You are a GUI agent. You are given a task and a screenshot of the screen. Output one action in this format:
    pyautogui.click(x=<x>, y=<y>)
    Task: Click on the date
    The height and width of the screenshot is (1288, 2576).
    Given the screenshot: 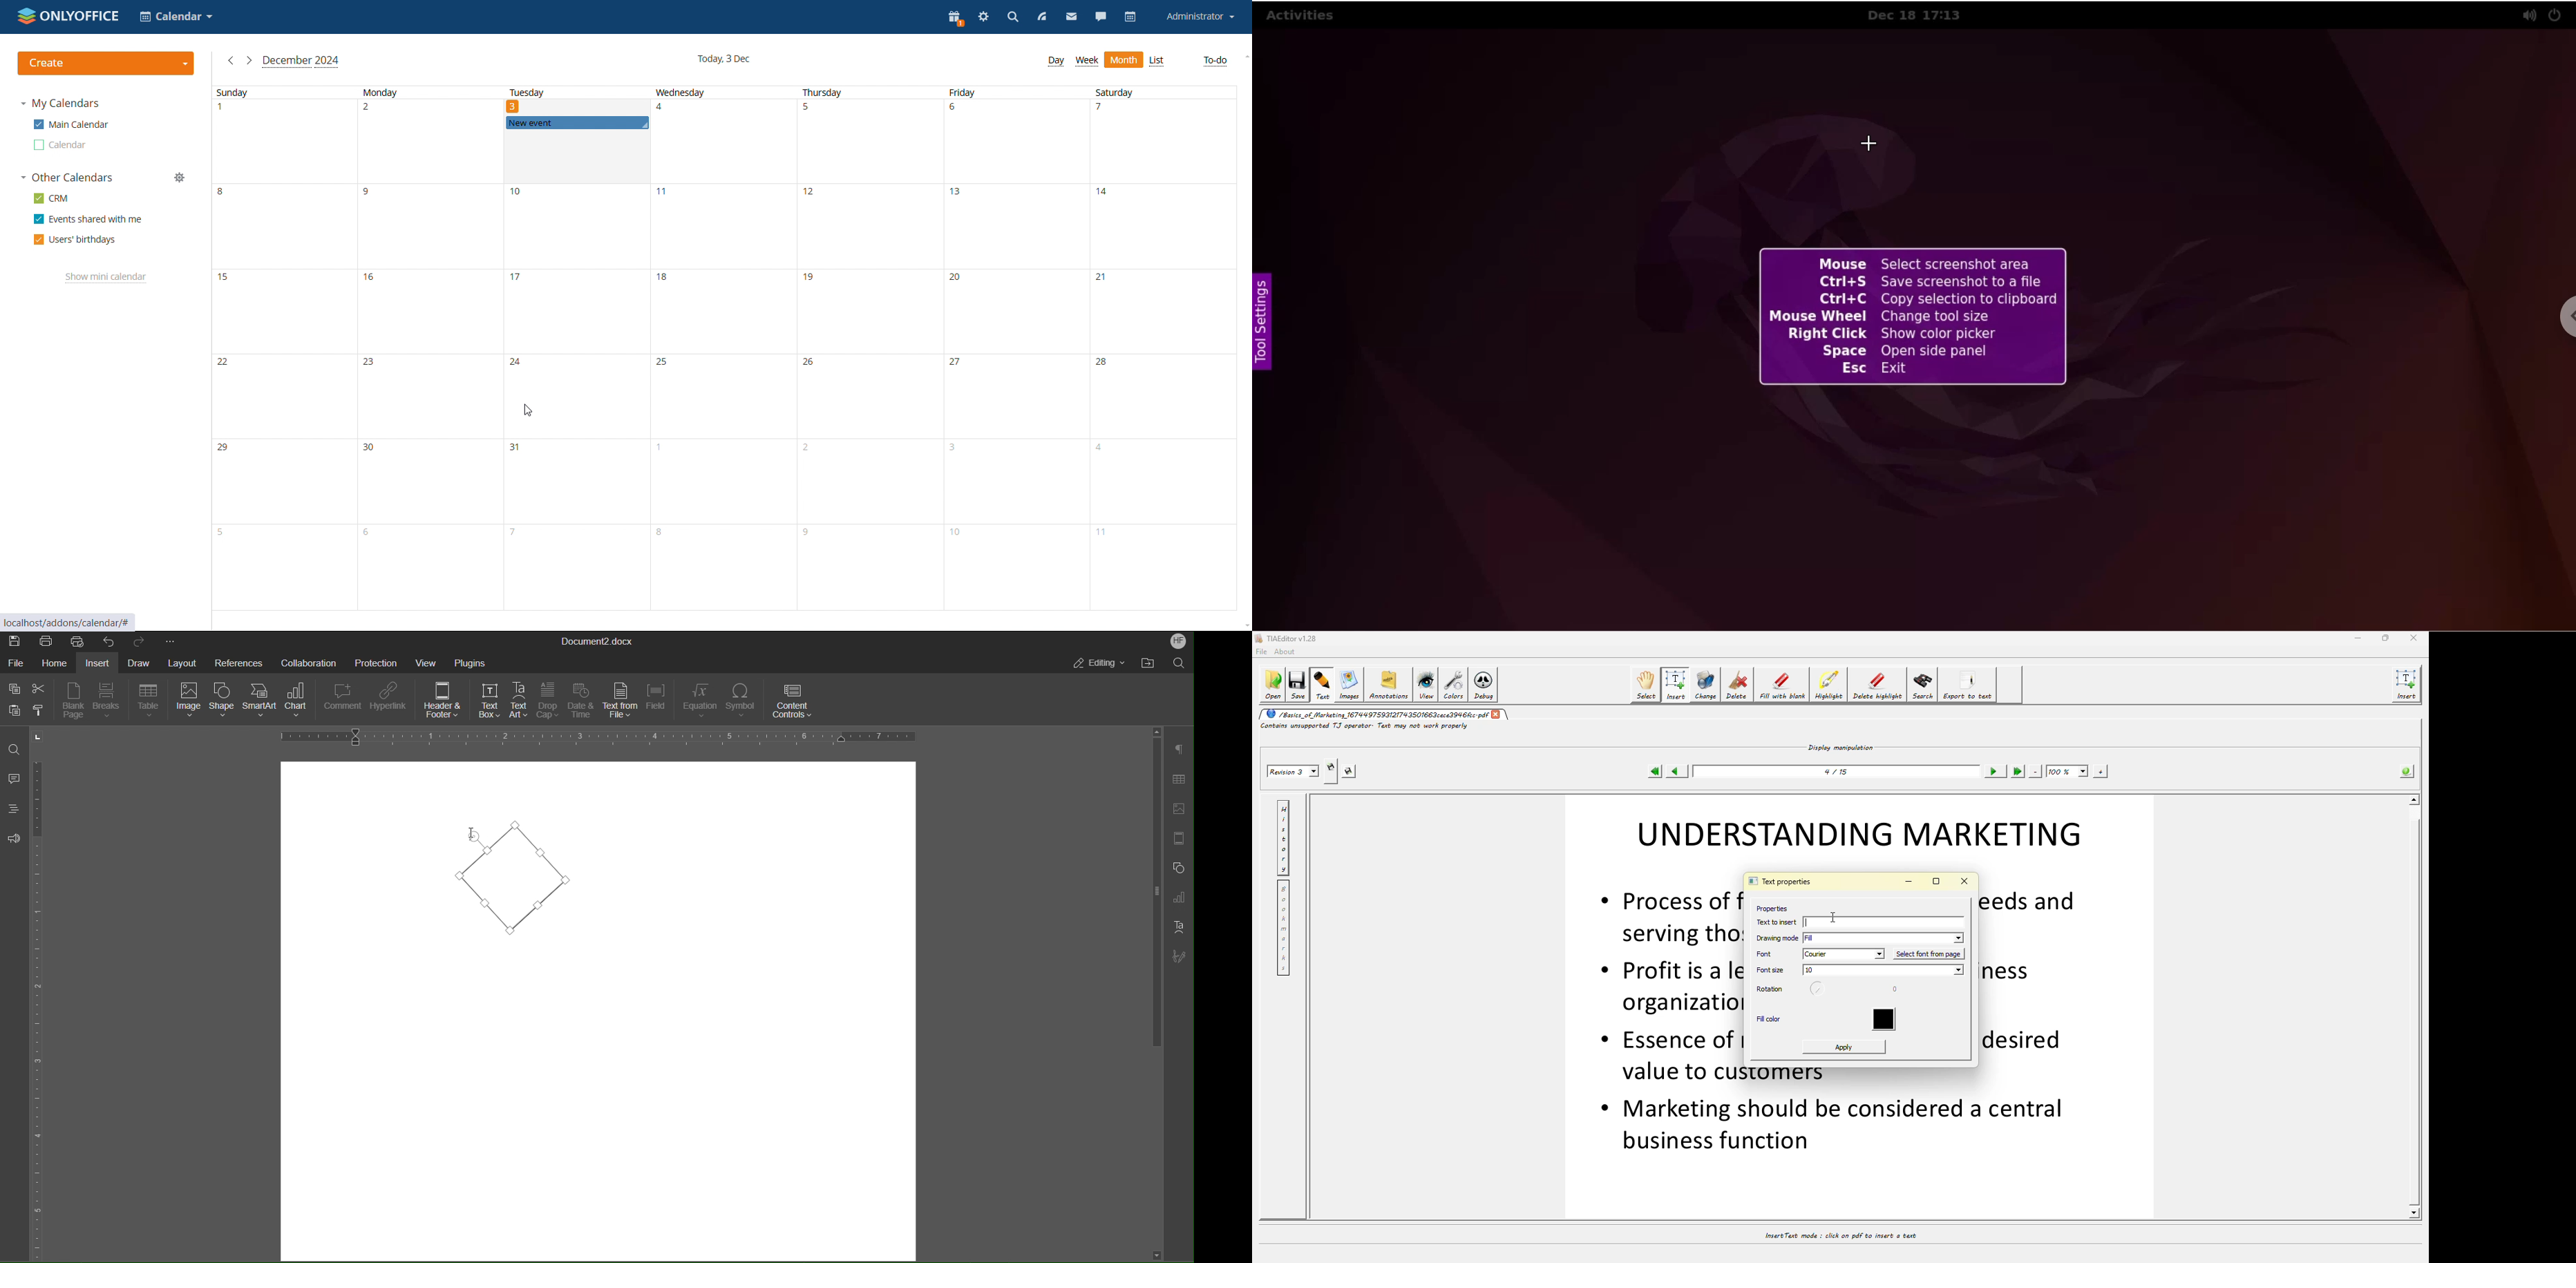 What is the action you would take?
    pyautogui.click(x=725, y=566)
    